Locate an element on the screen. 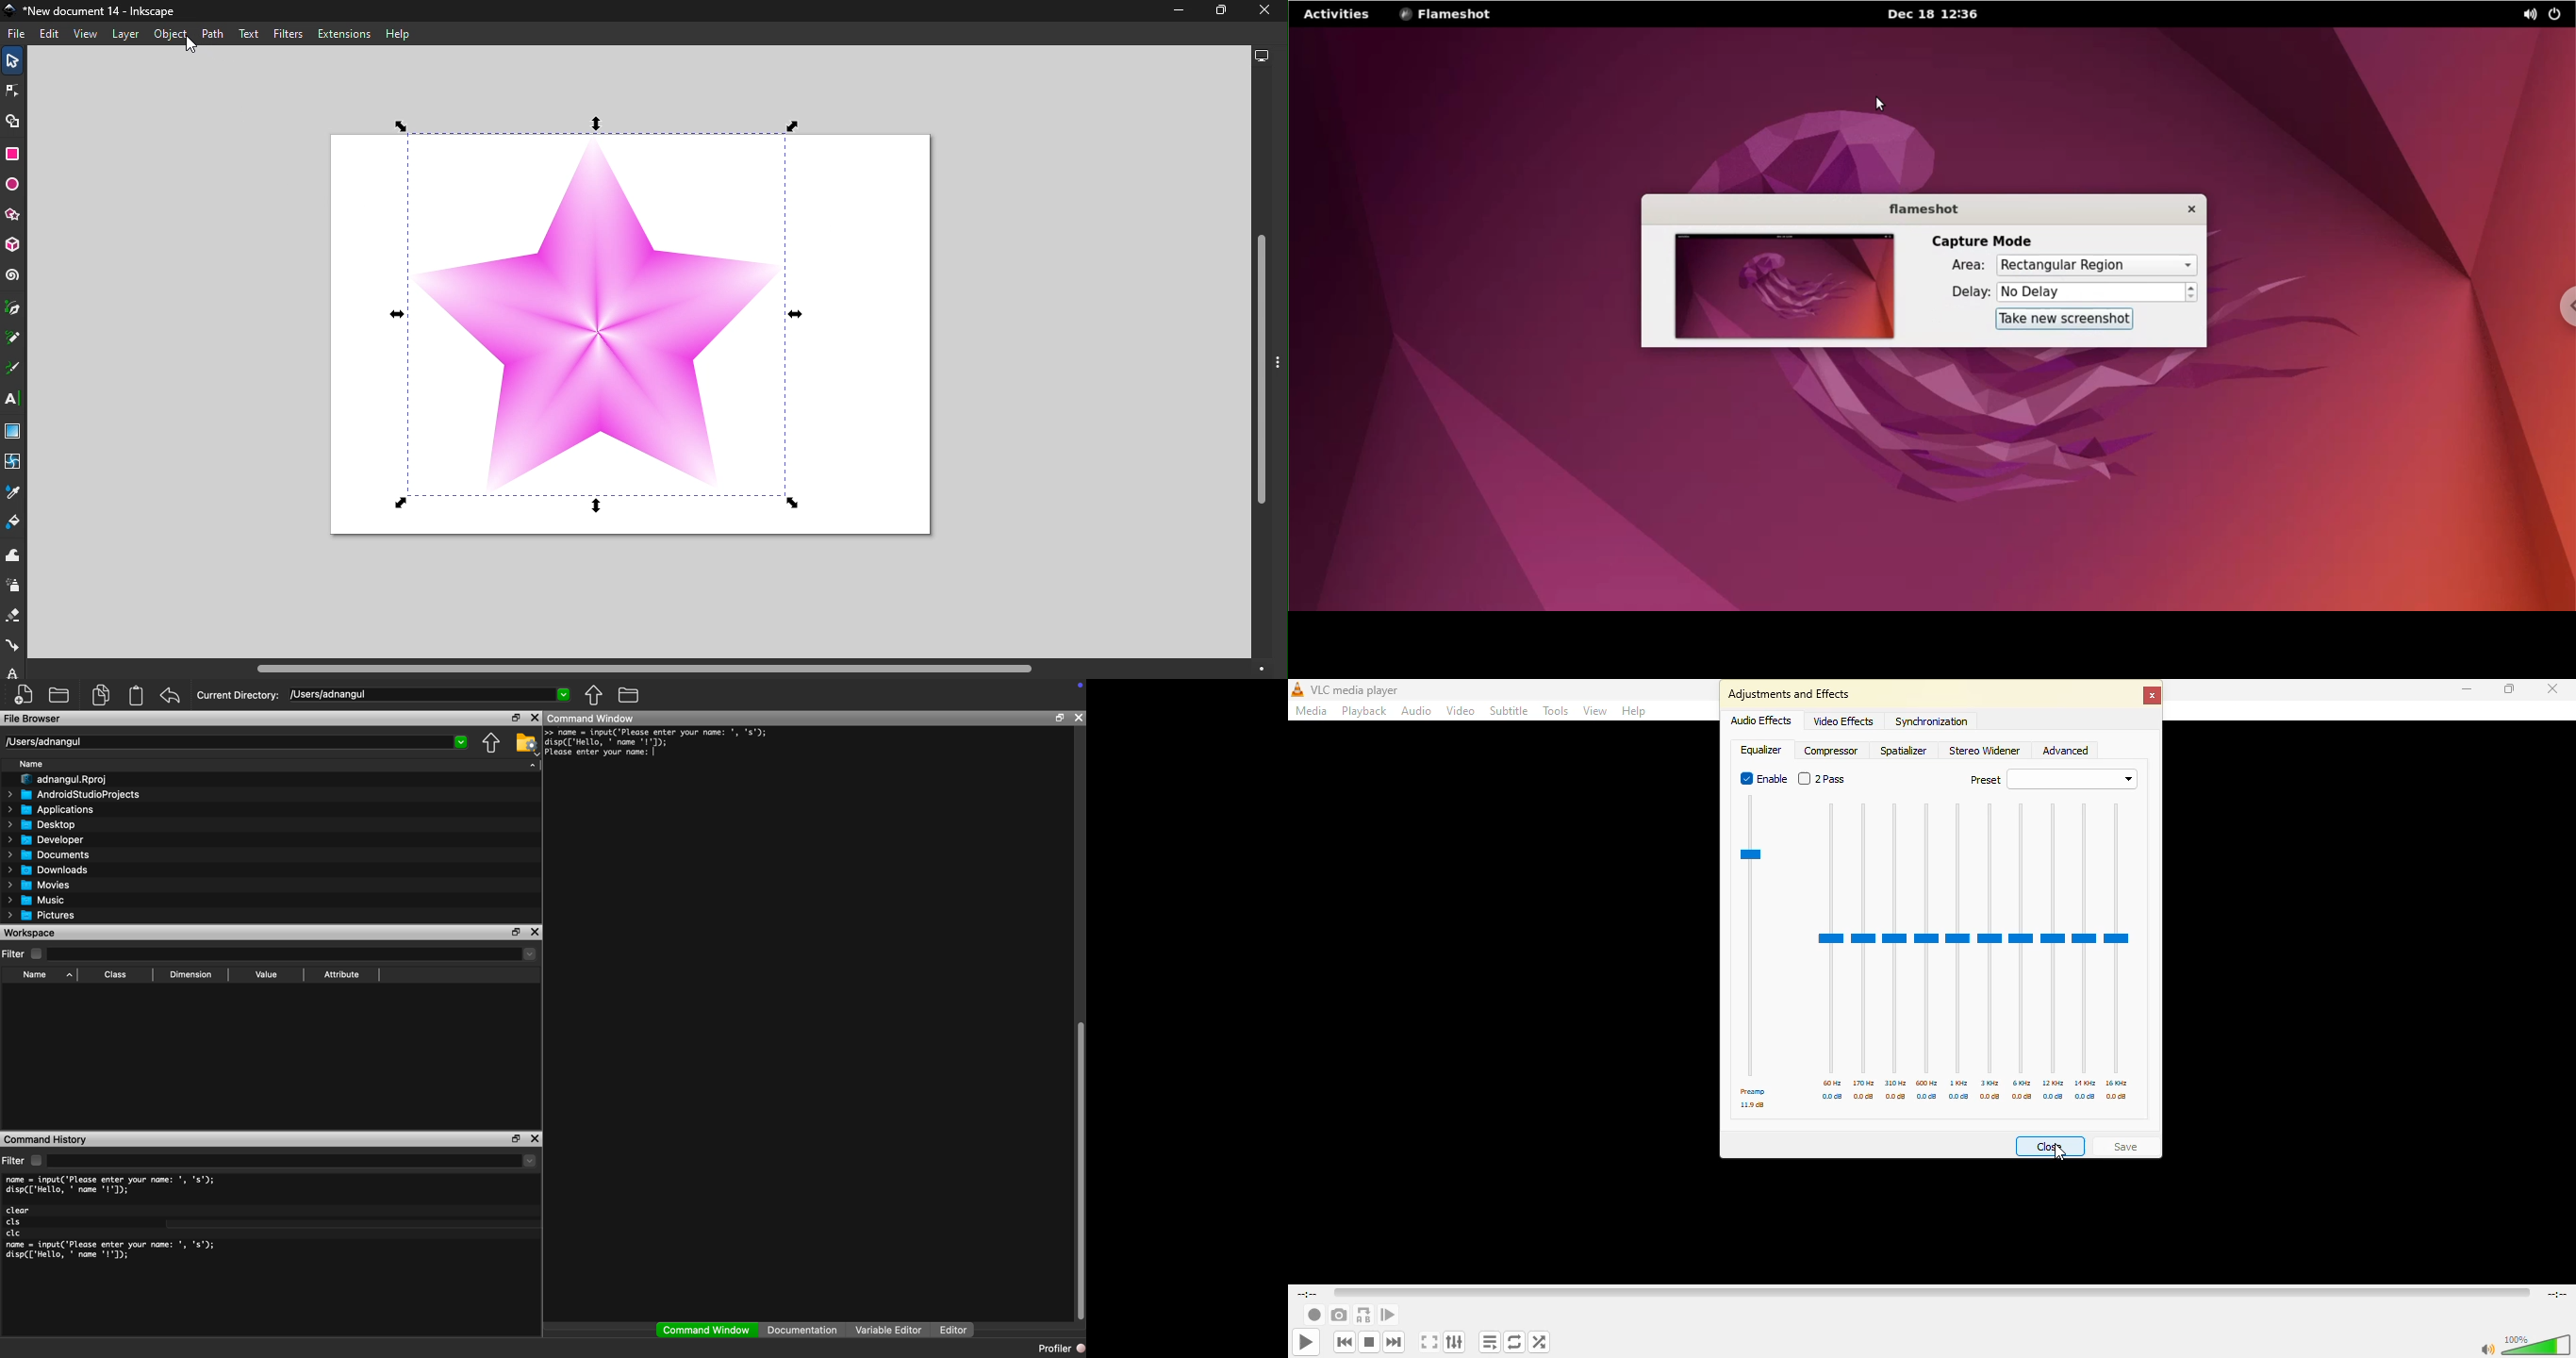 This screenshot has height=1372, width=2576. Spiral tool is located at coordinates (15, 277).